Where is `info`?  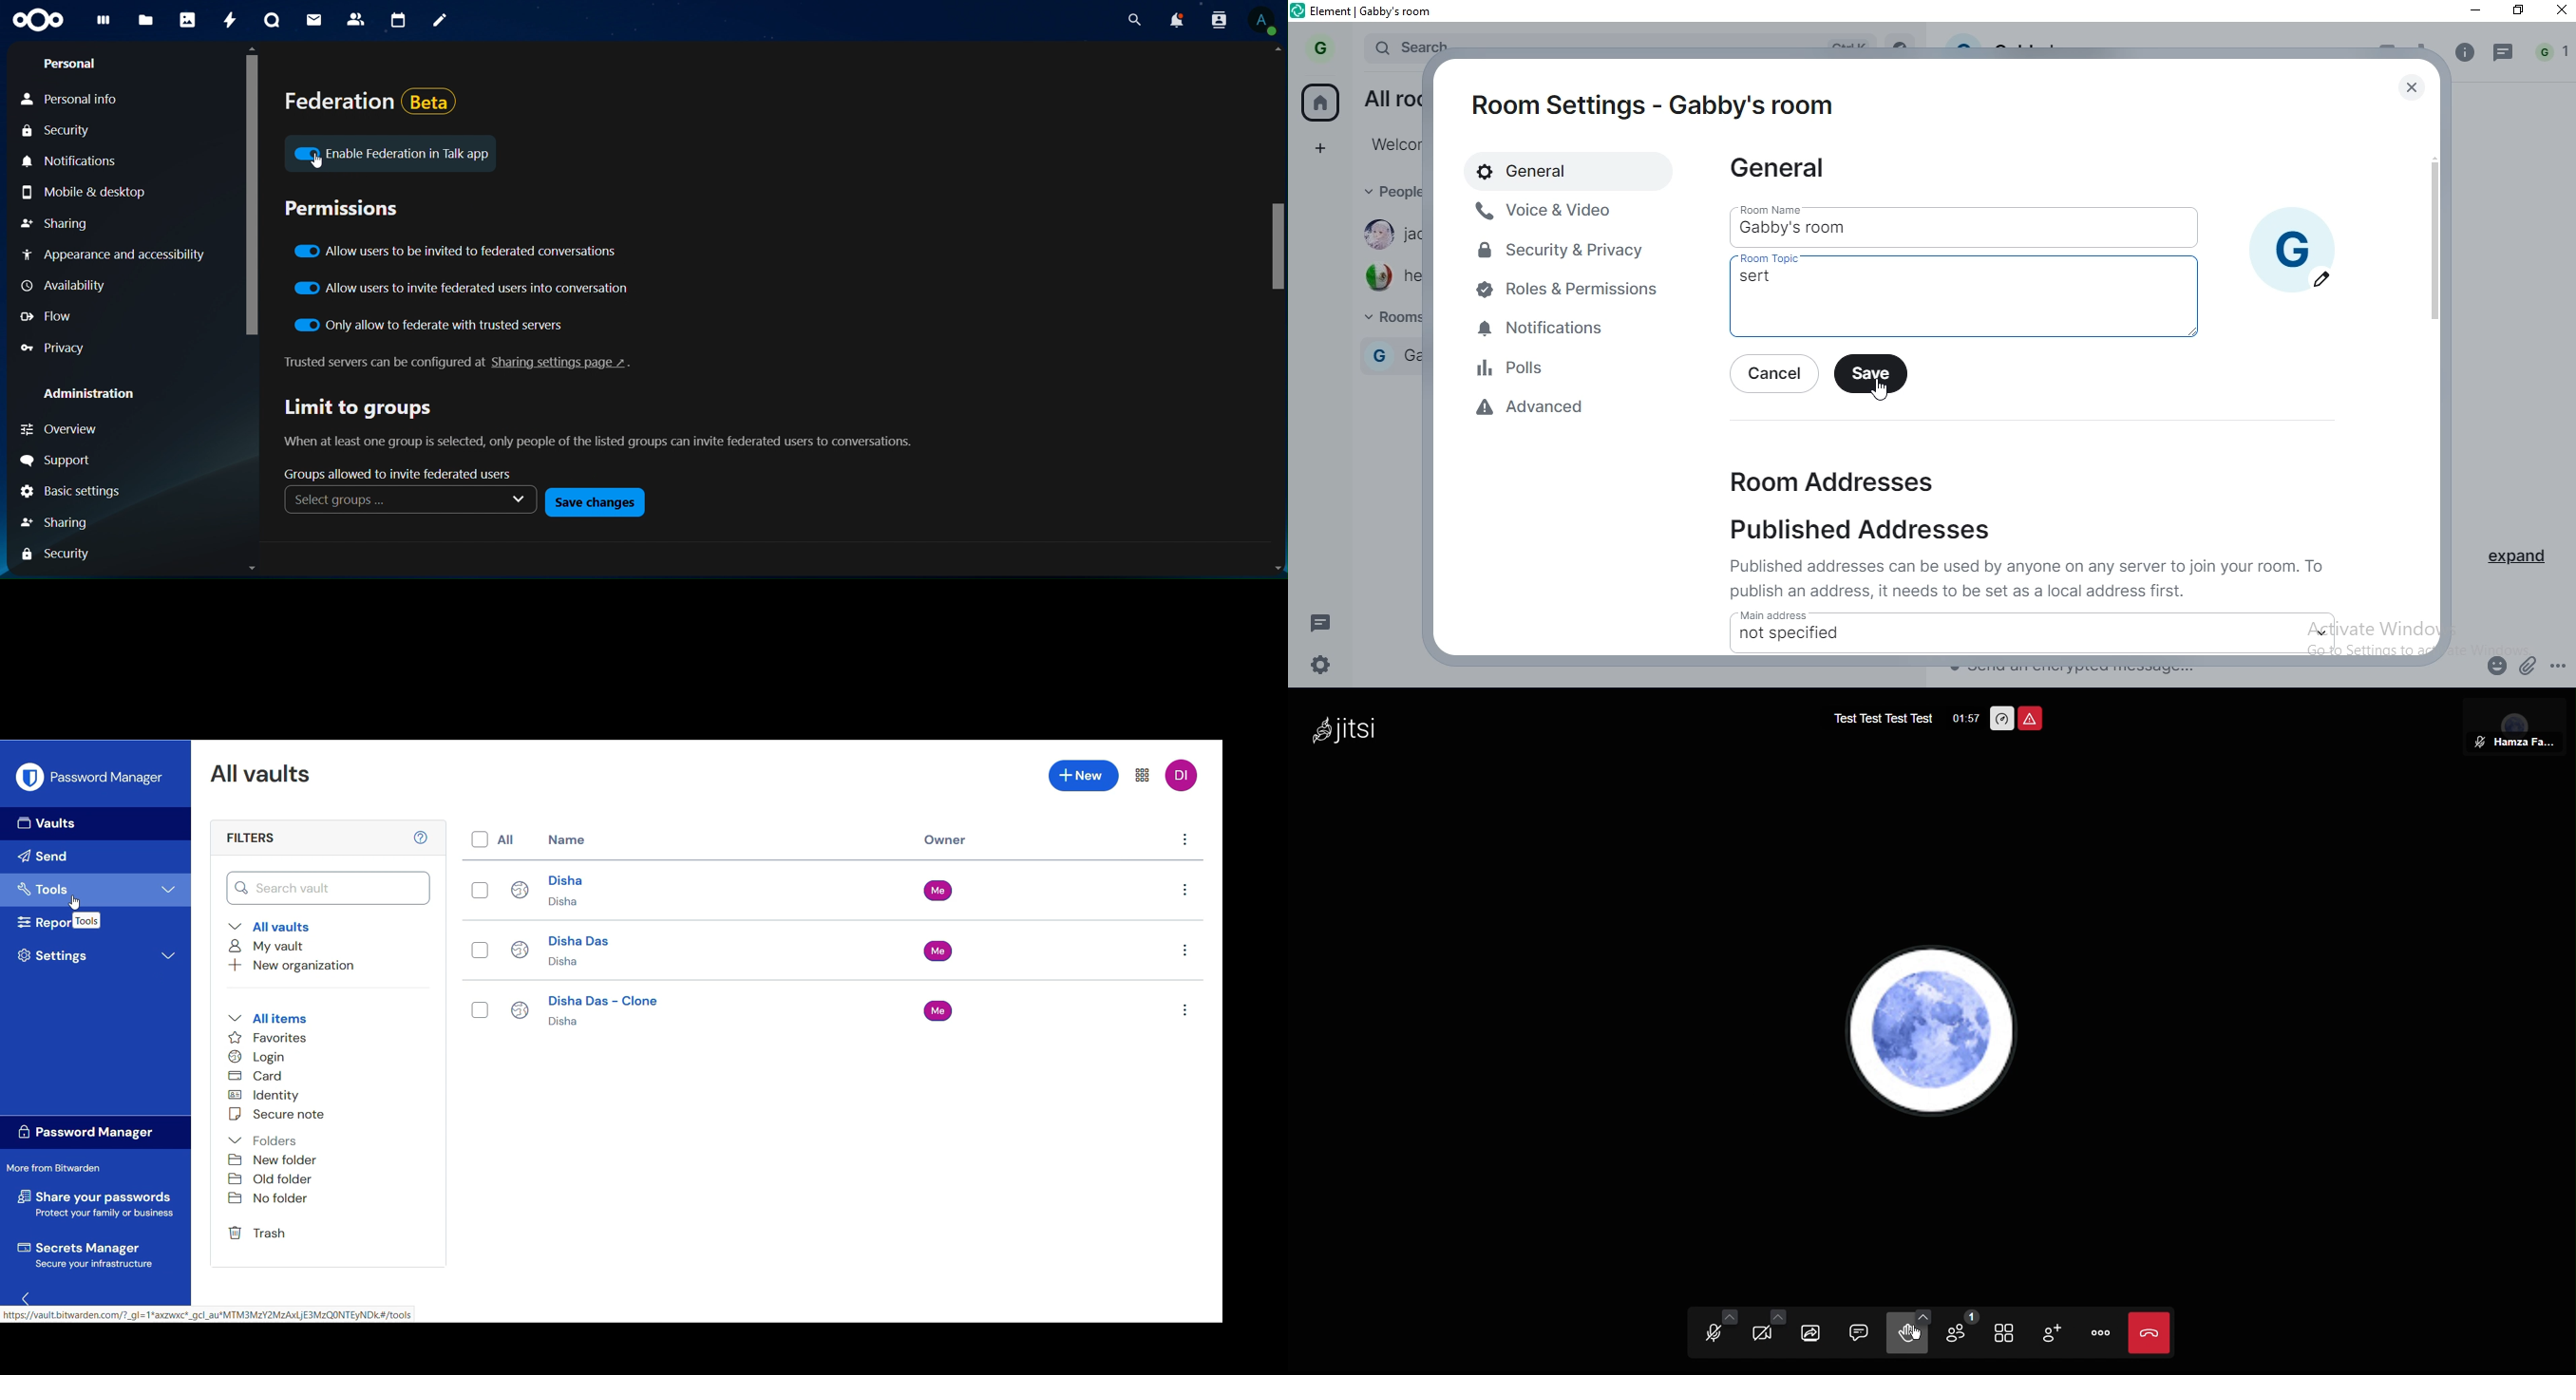
info is located at coordinates (2465, 52).